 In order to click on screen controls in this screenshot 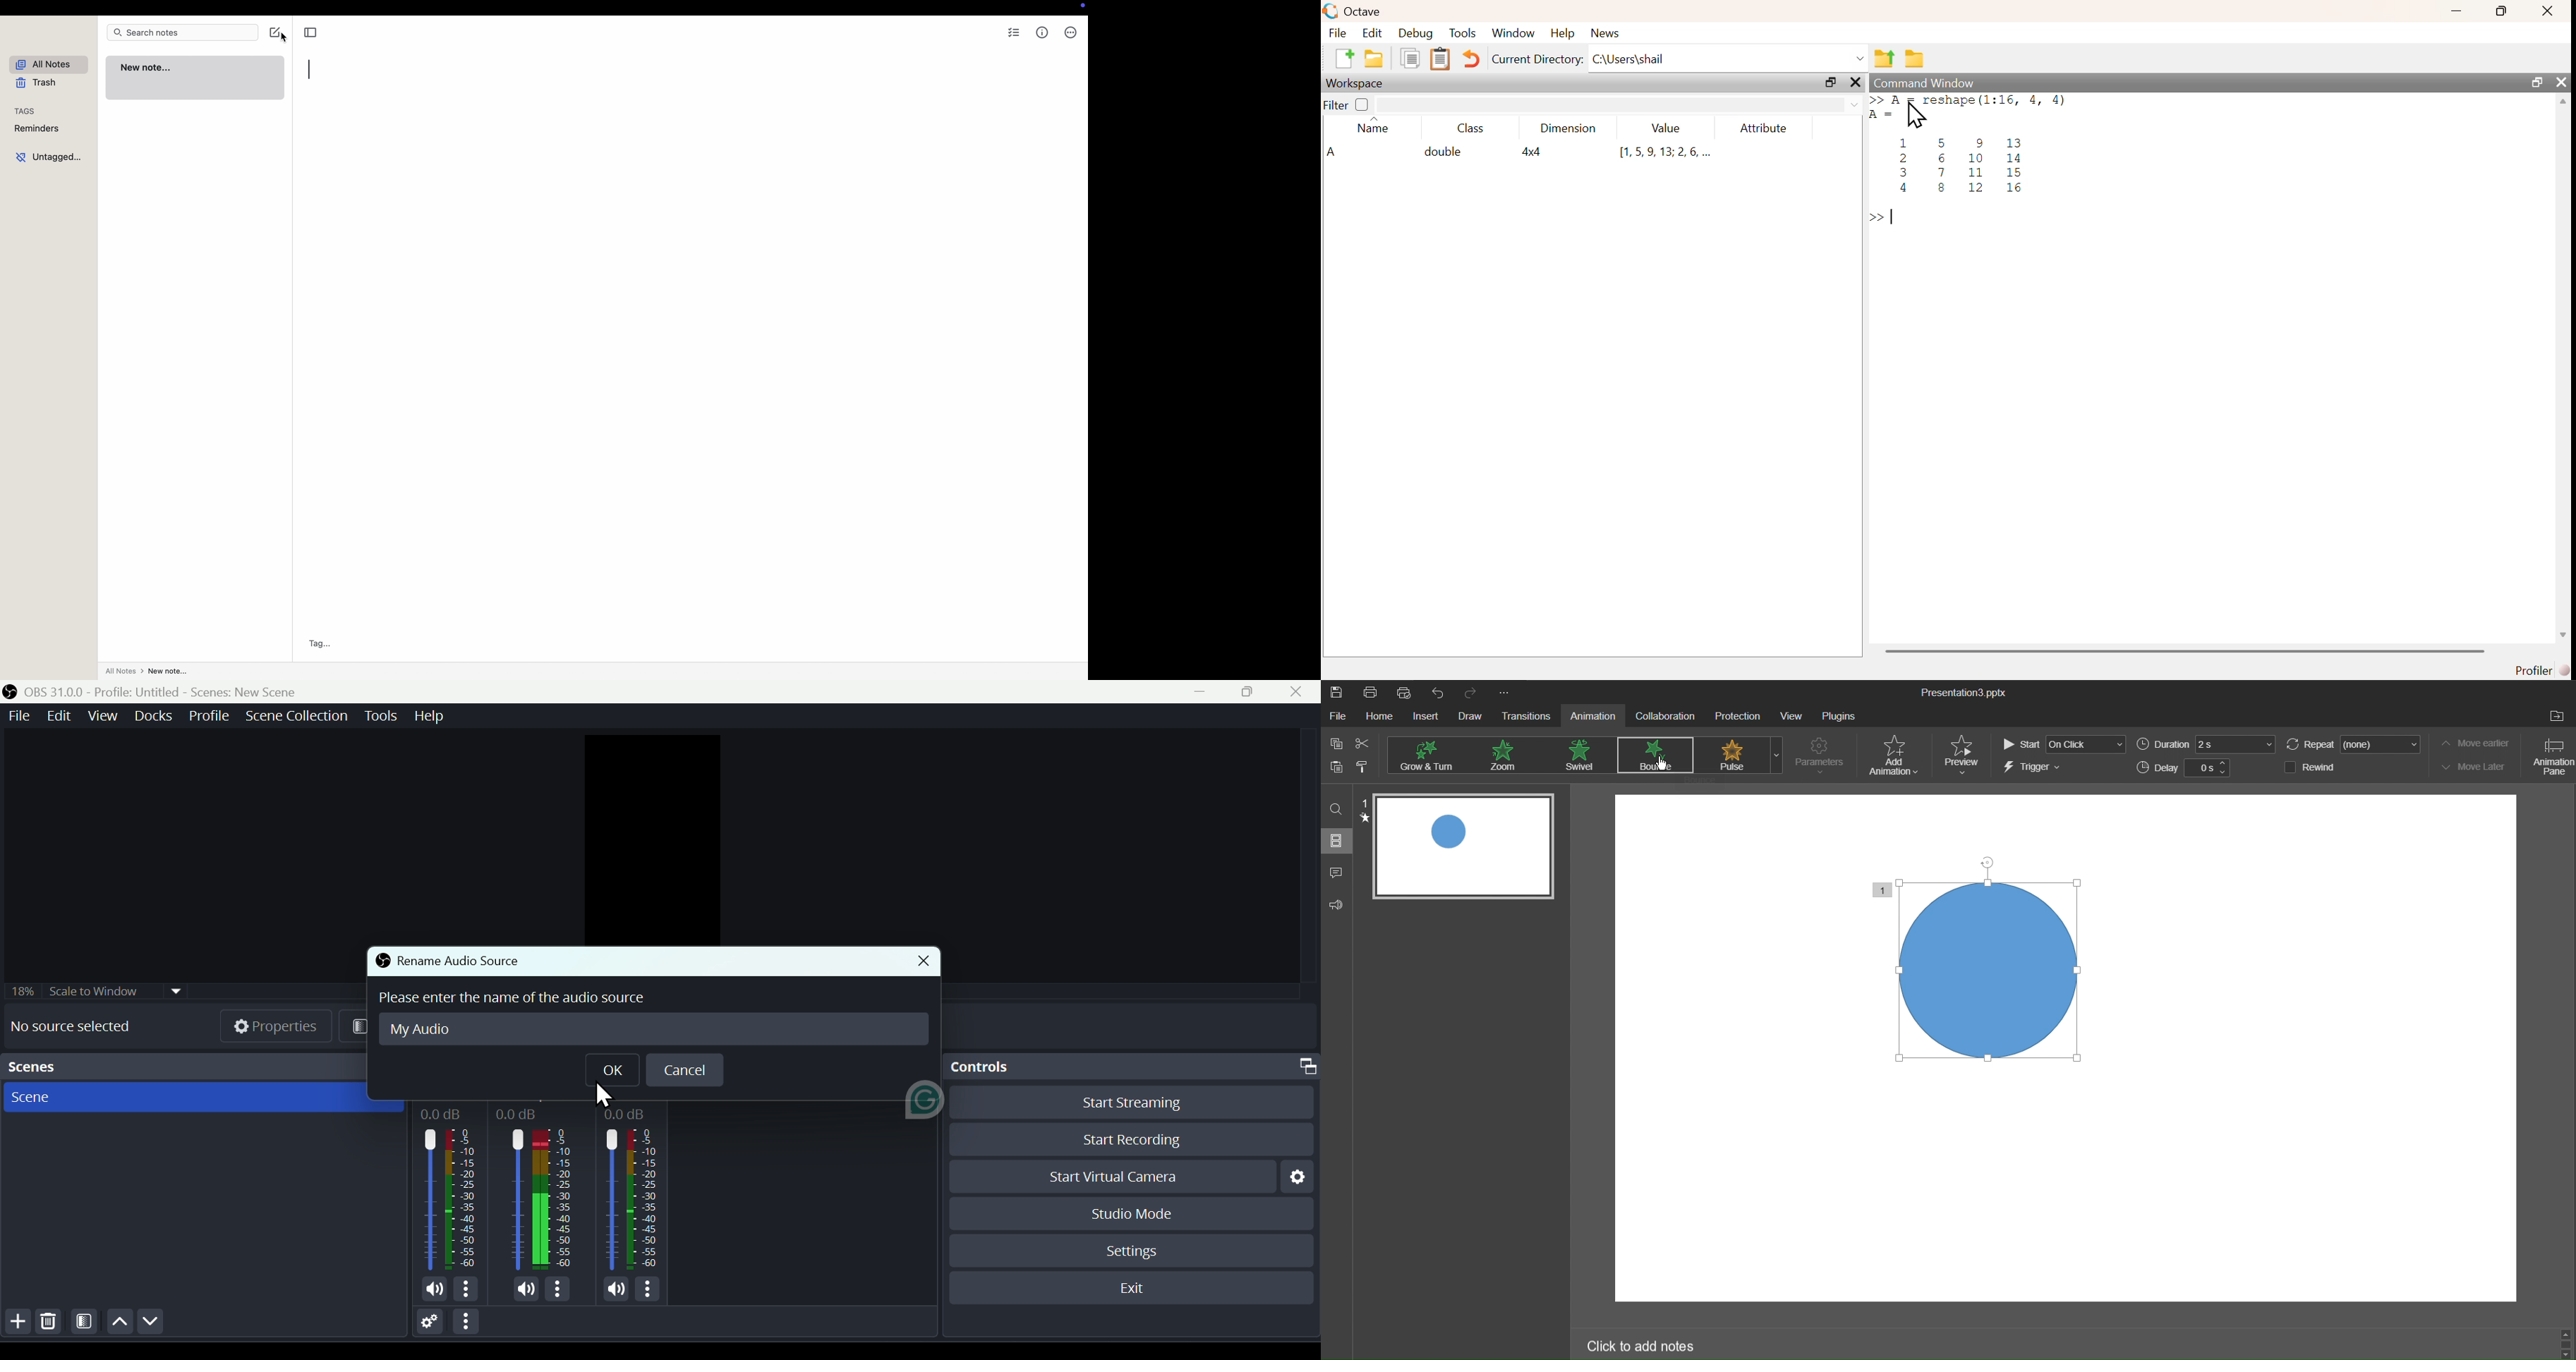, I will do `click(1081, 8)`.